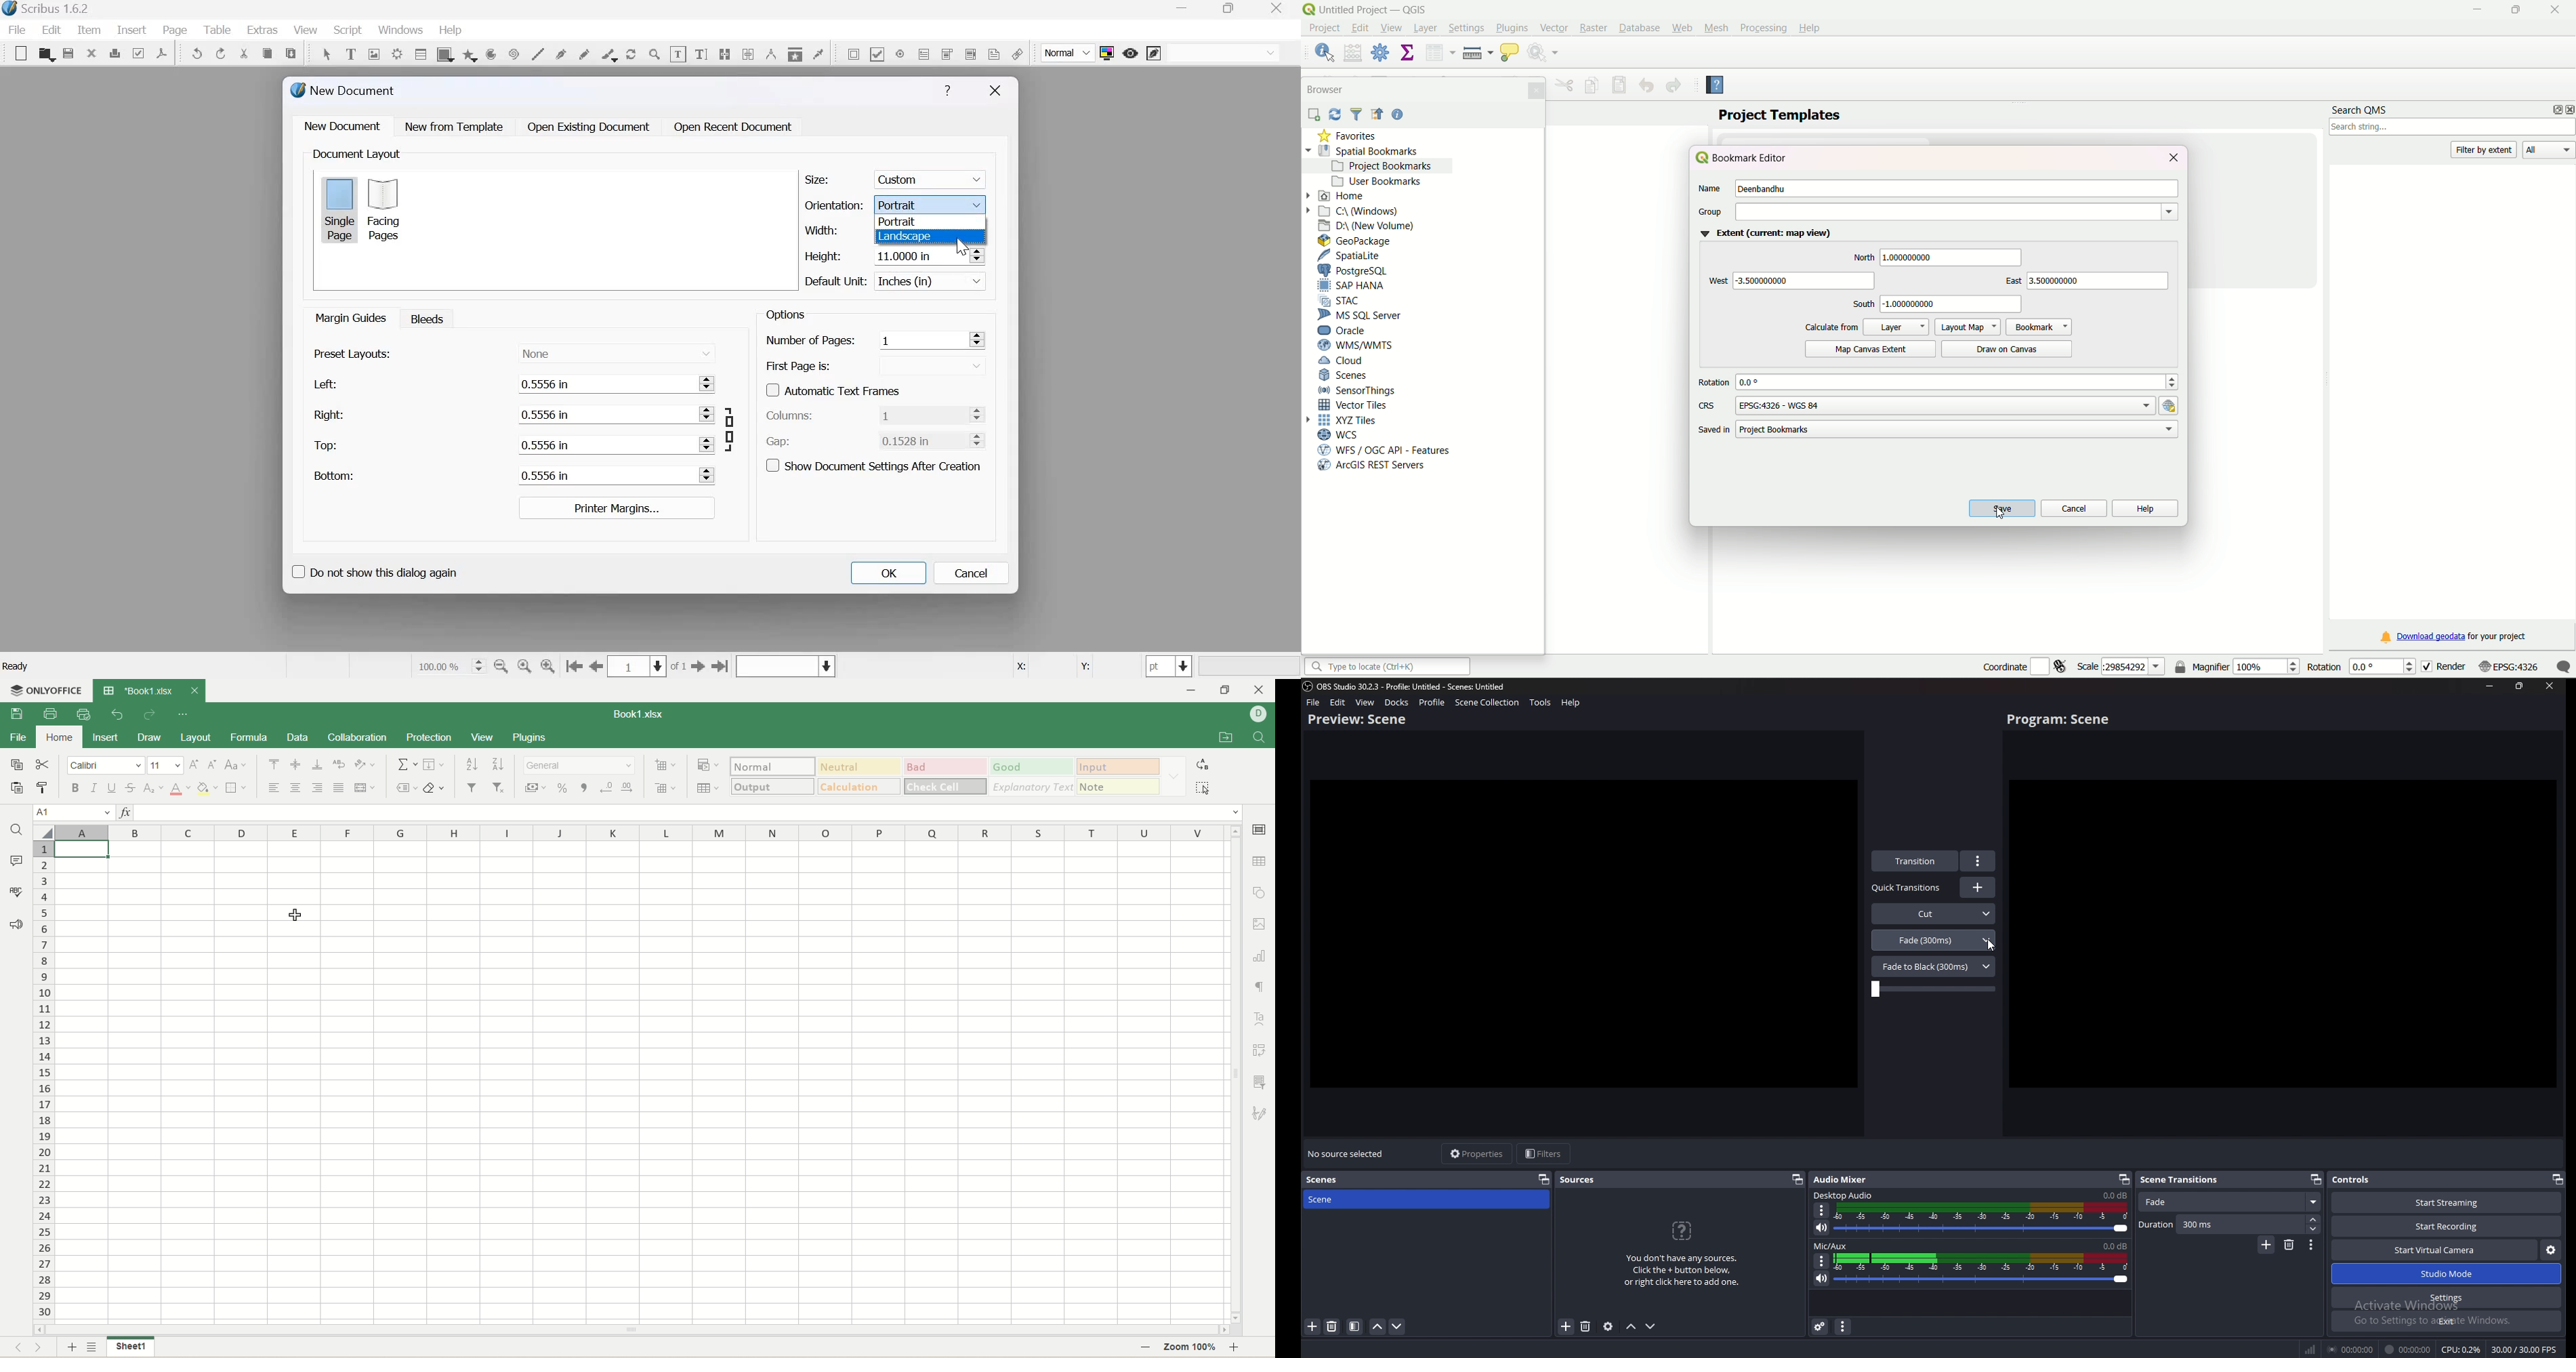 This screenshot has width=2576, height=1372. What do you see at coordinates (320, 787) in the screenshot?
I see `align right` at bounding box center [320, 787].